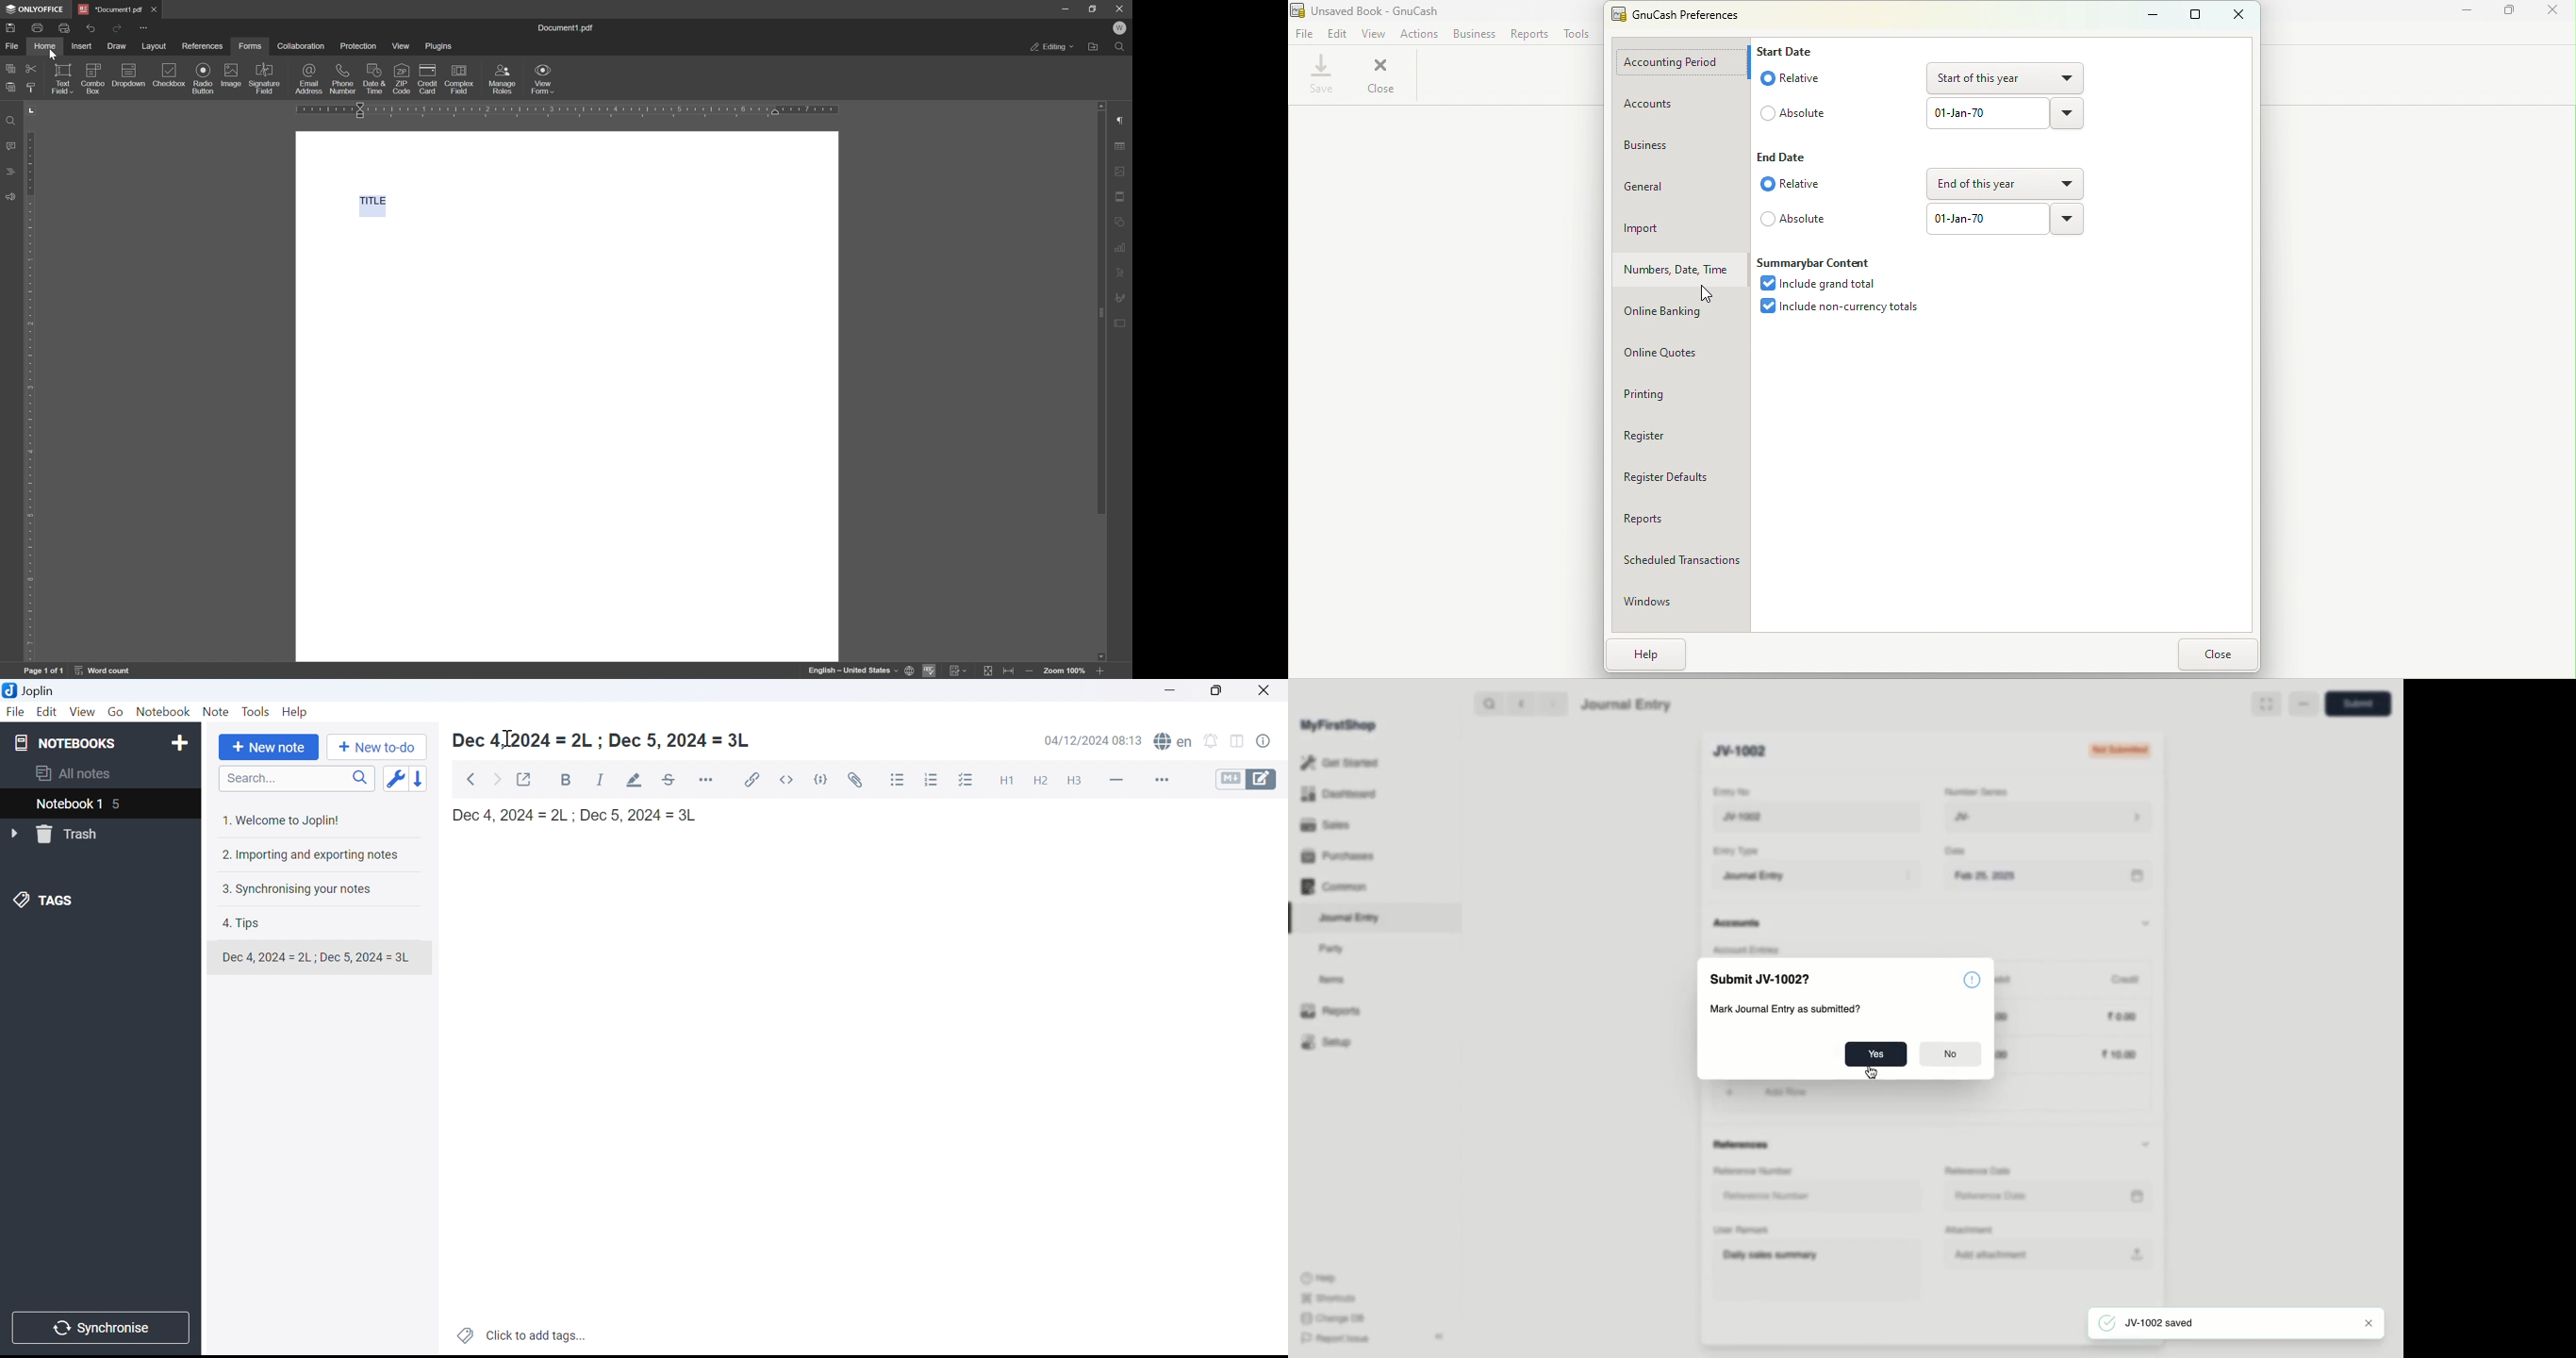 This screenshot has width=2576, height=1372. I want to click on ruler, so click(567, 110).